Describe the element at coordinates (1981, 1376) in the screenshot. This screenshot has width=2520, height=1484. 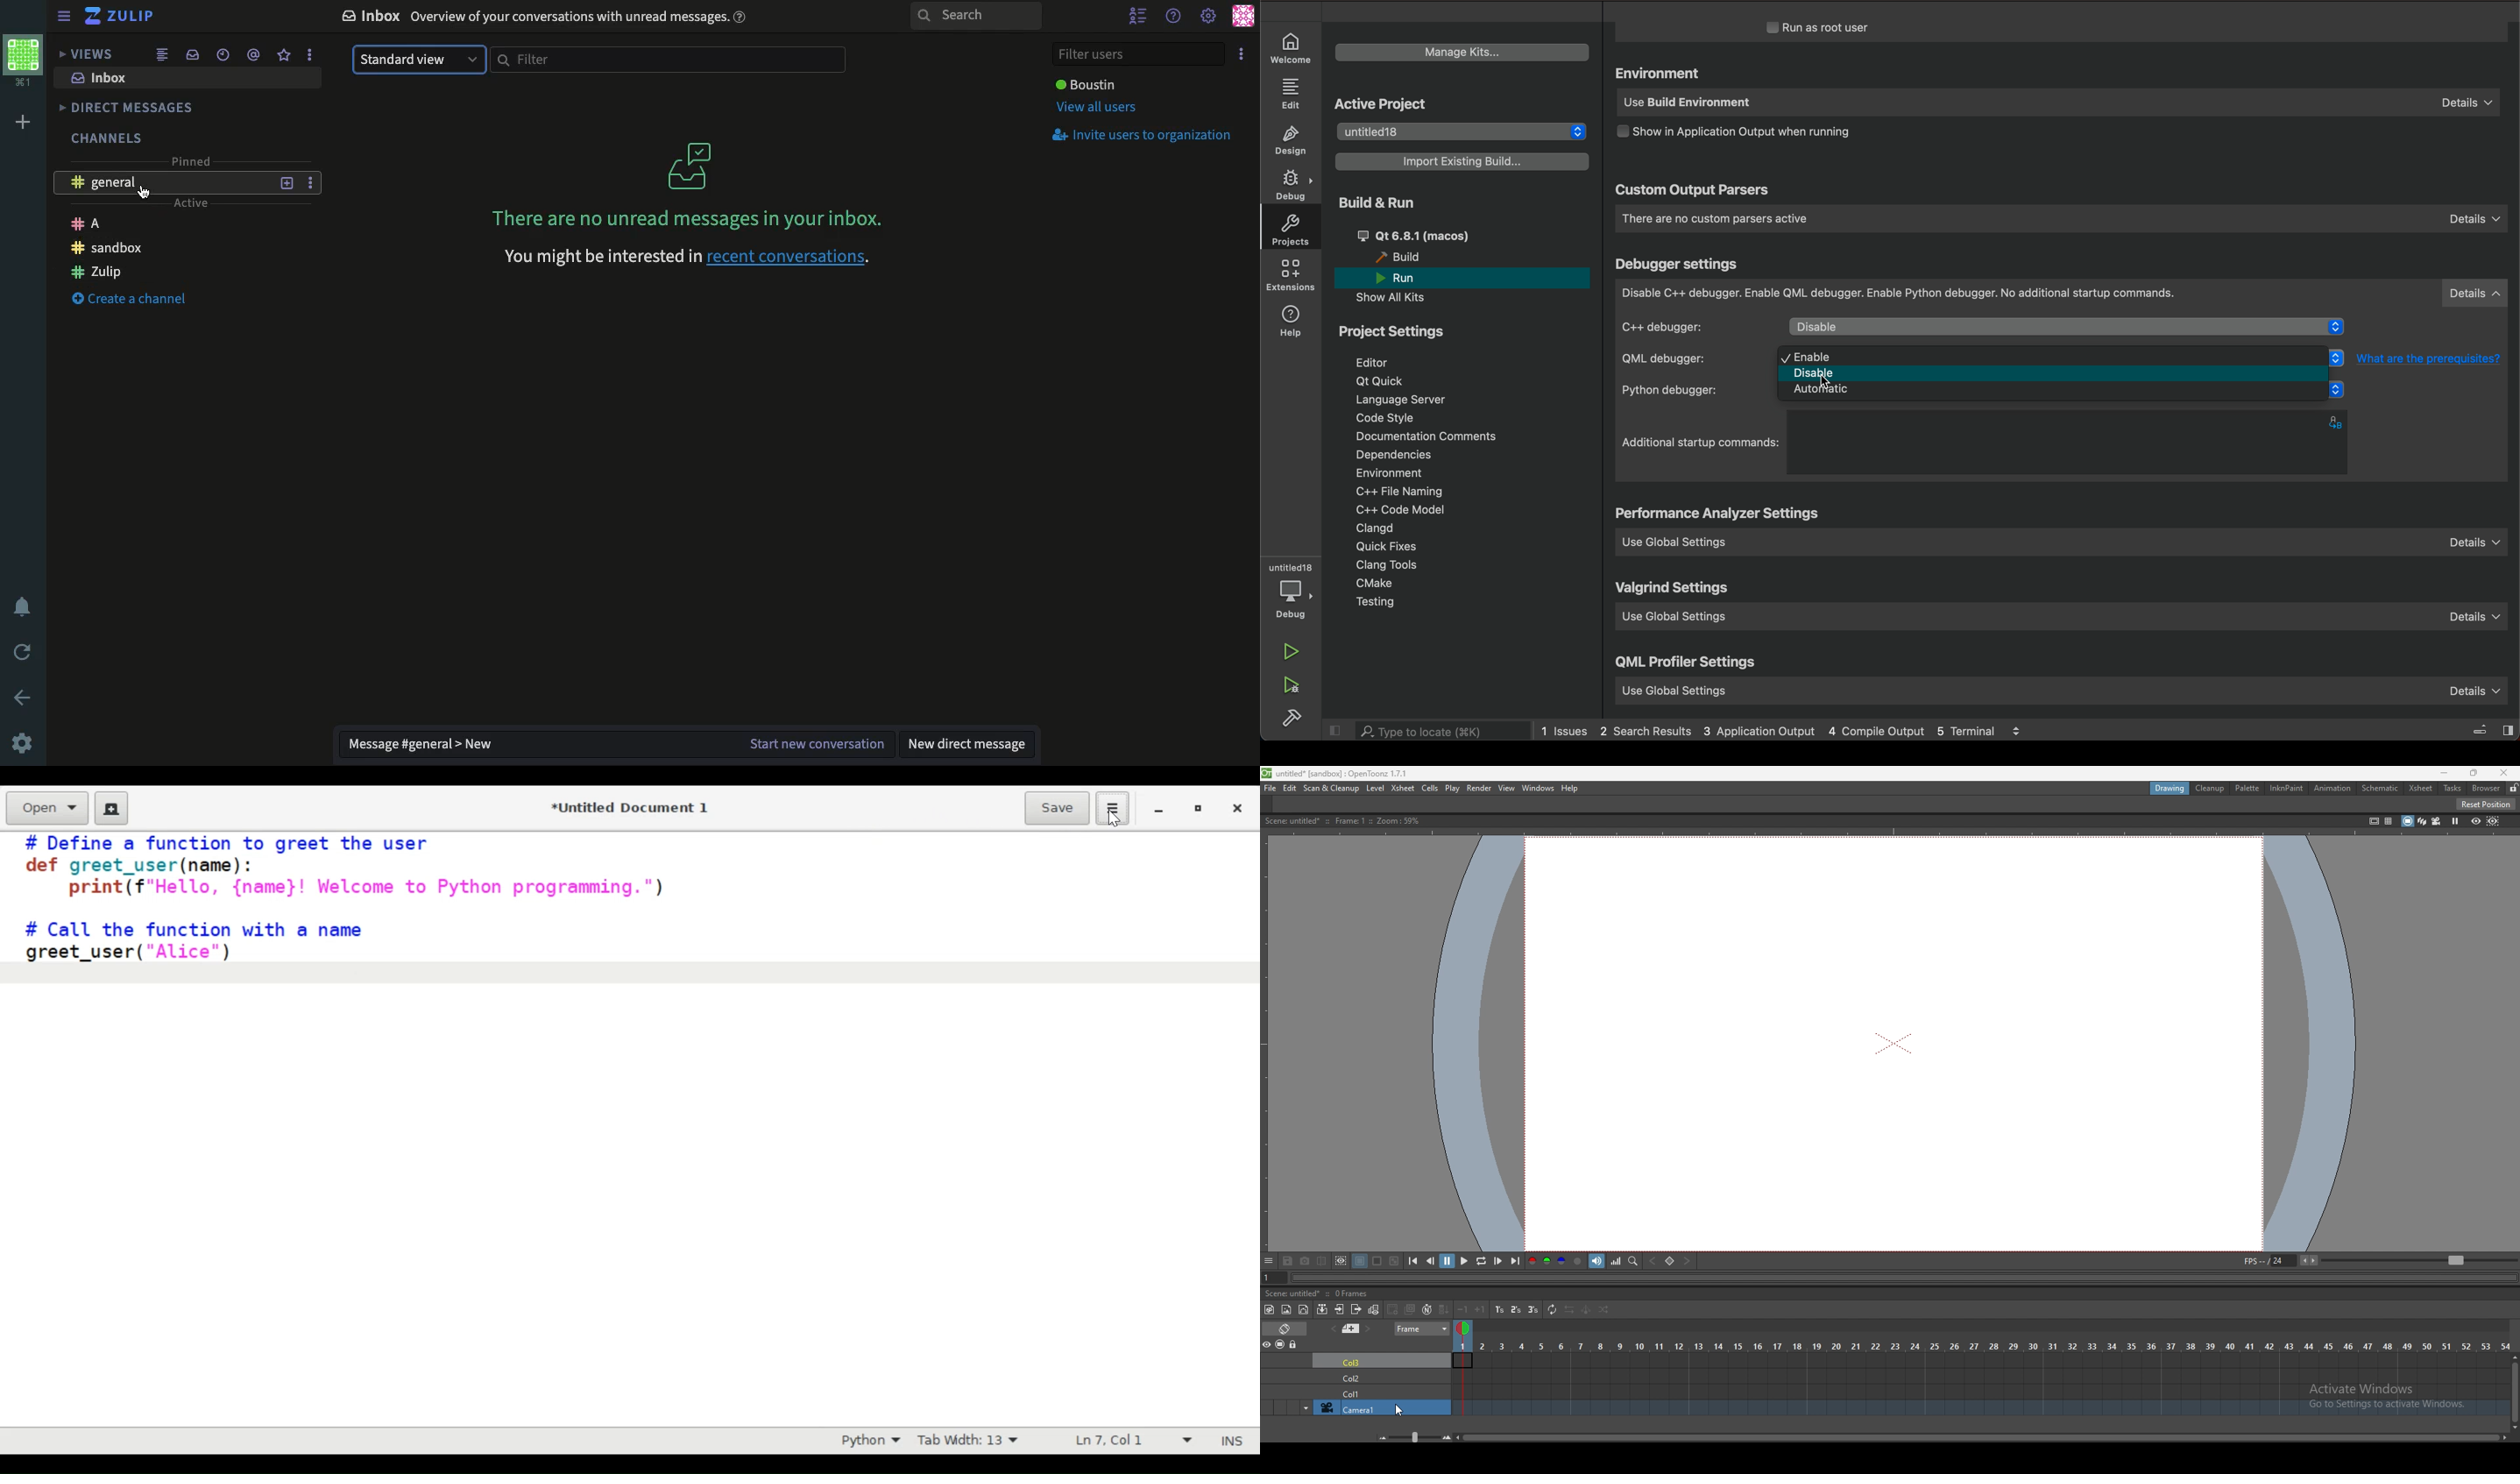
I see `timeline` at that location.